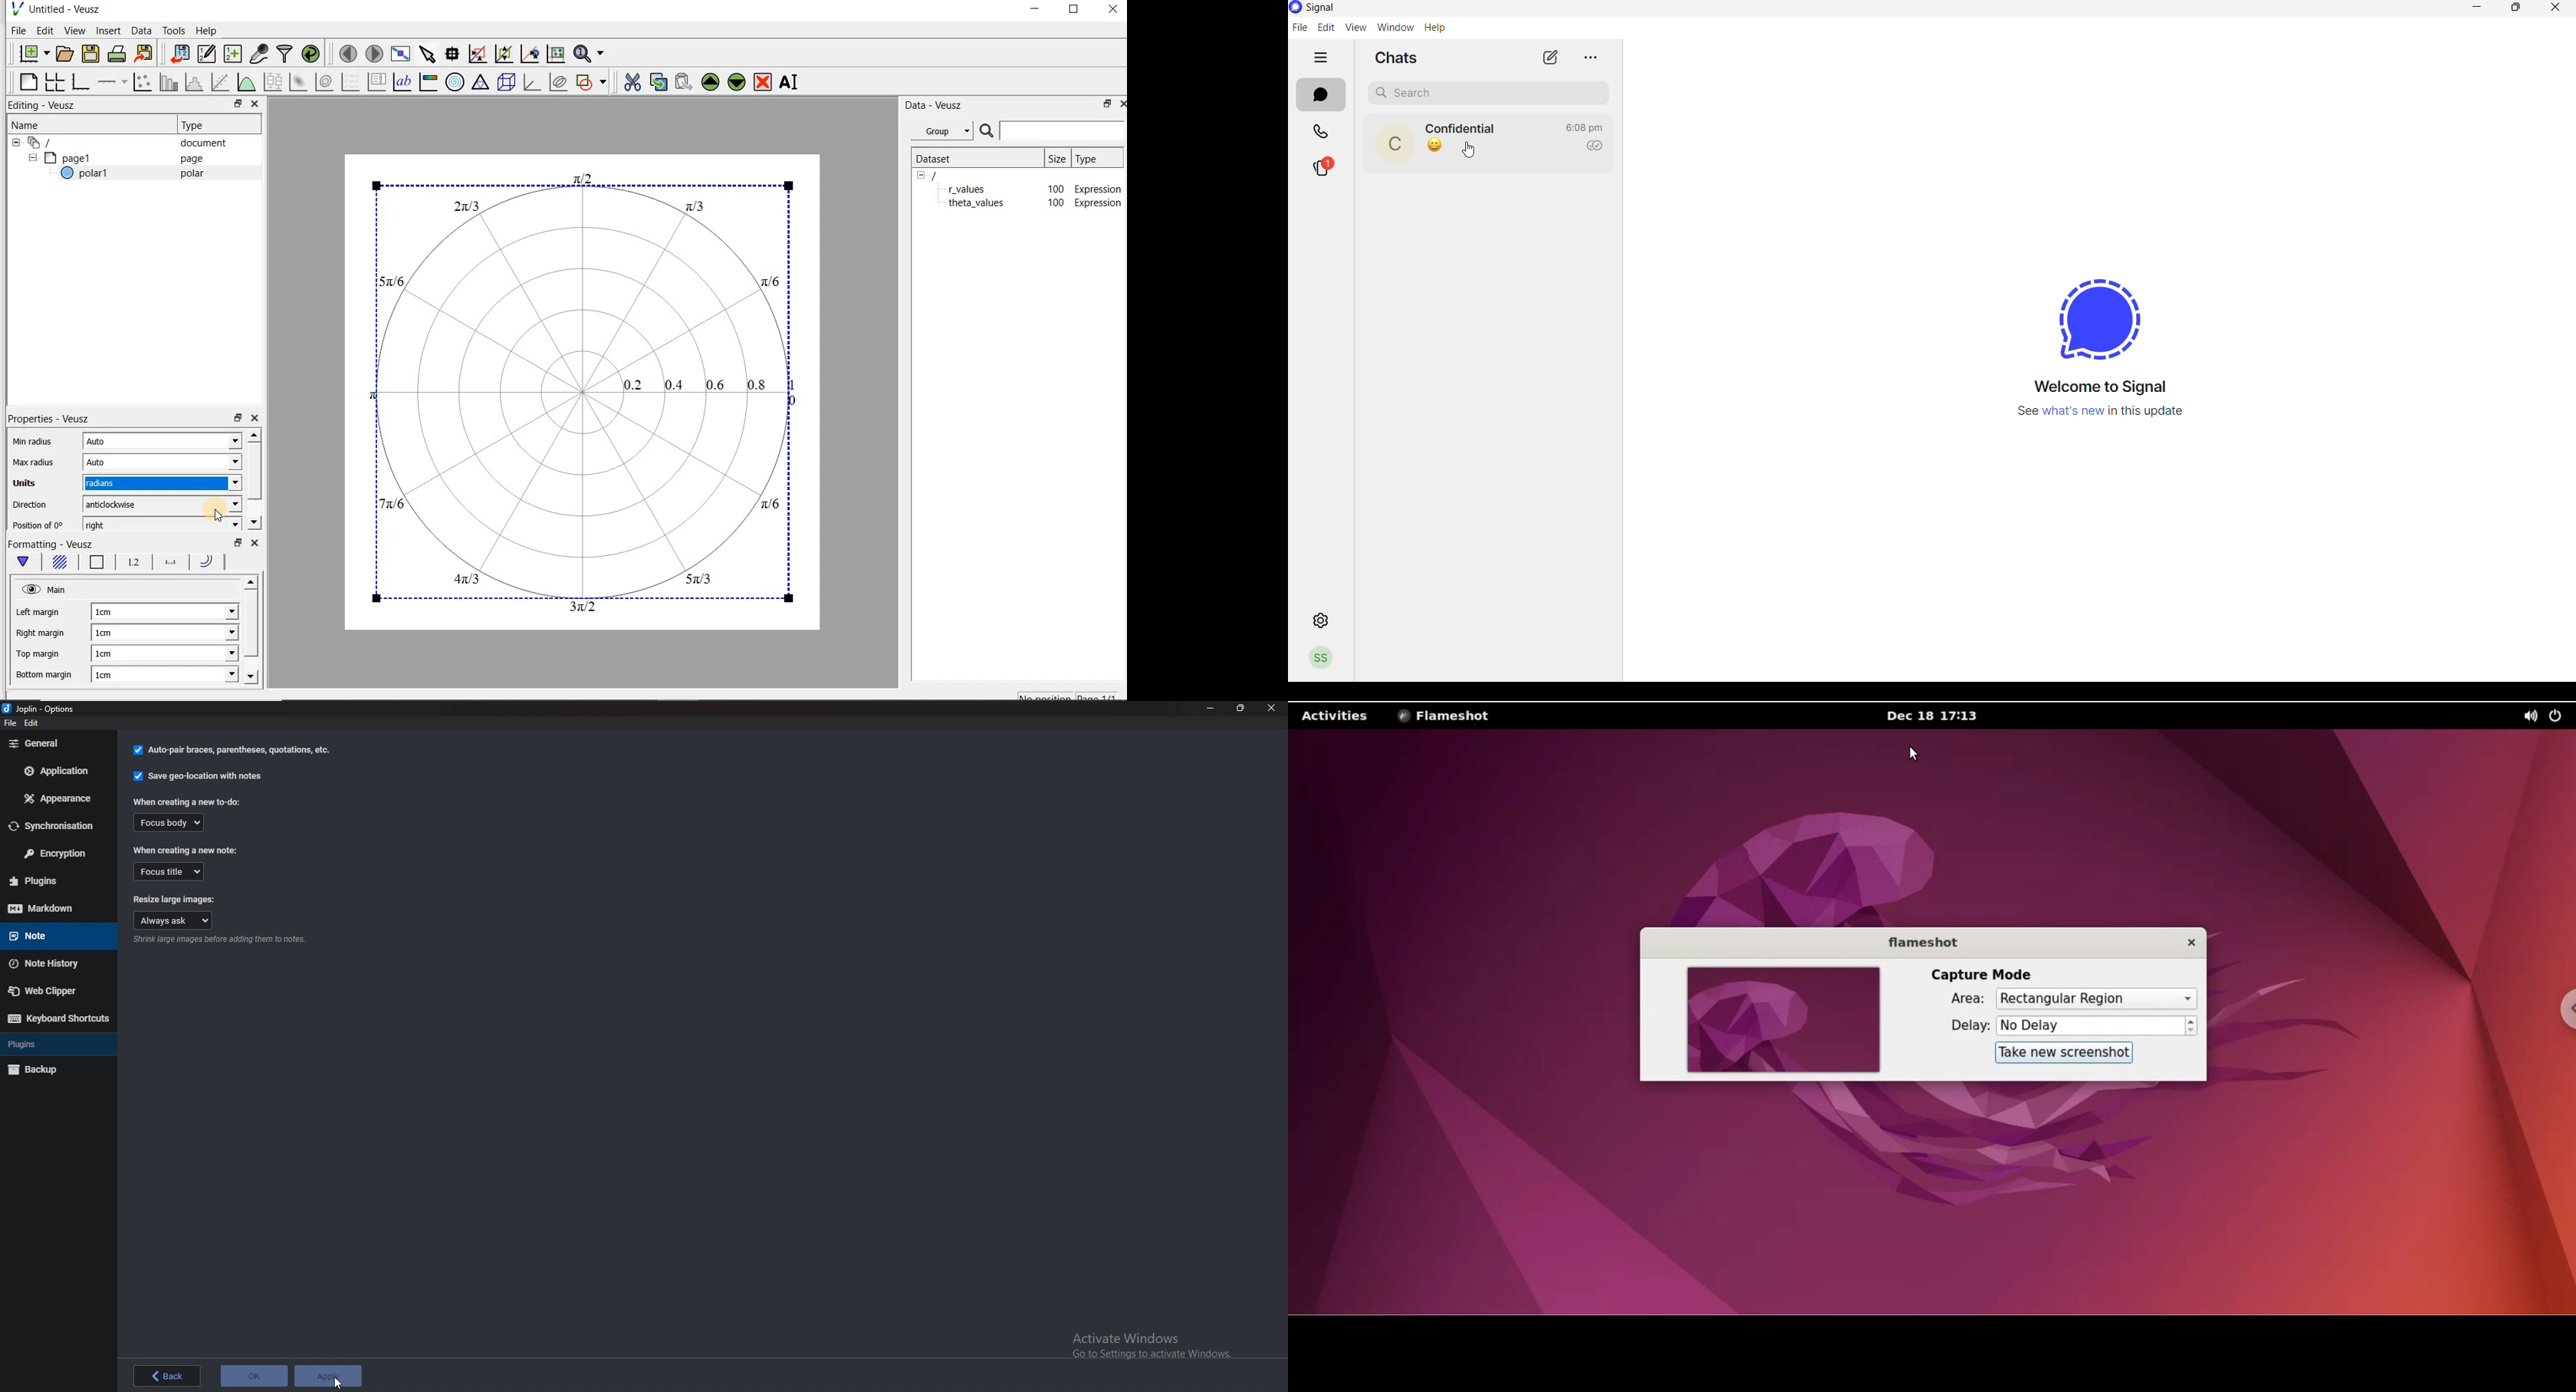  Describe the element at coordinates (254, 480) in the screenshot. I see `scroll bar` at that location.